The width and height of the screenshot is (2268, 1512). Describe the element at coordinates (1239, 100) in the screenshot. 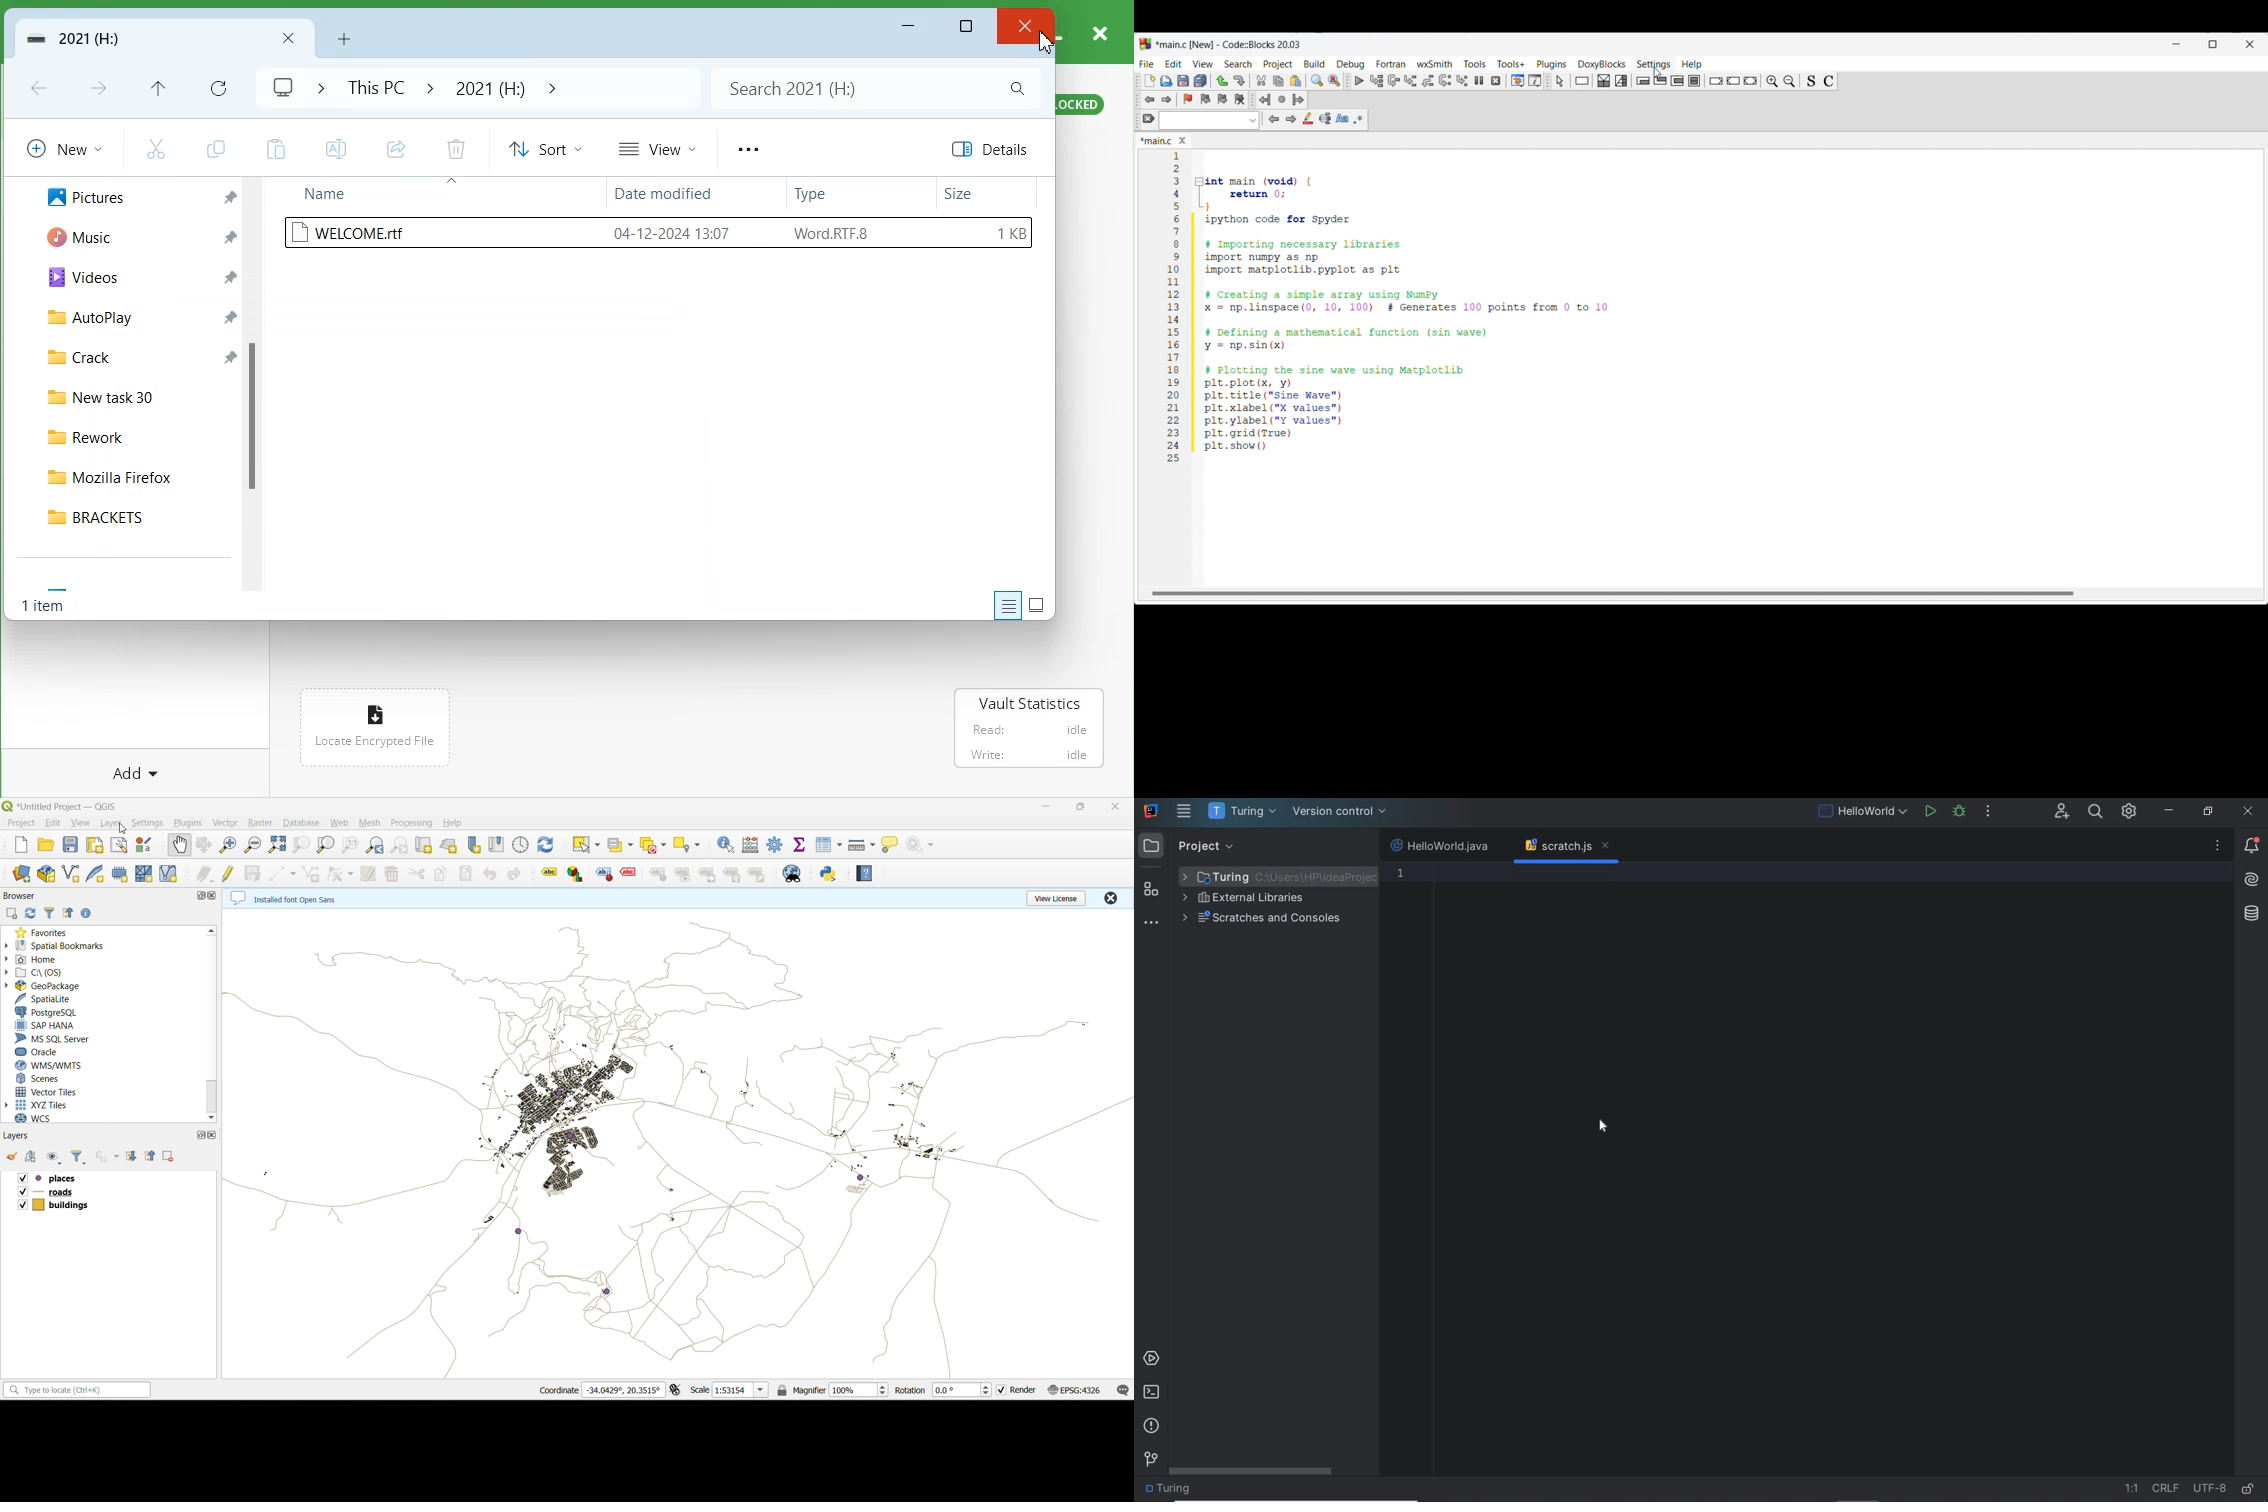

I see `Clear bookmarks` at that location.